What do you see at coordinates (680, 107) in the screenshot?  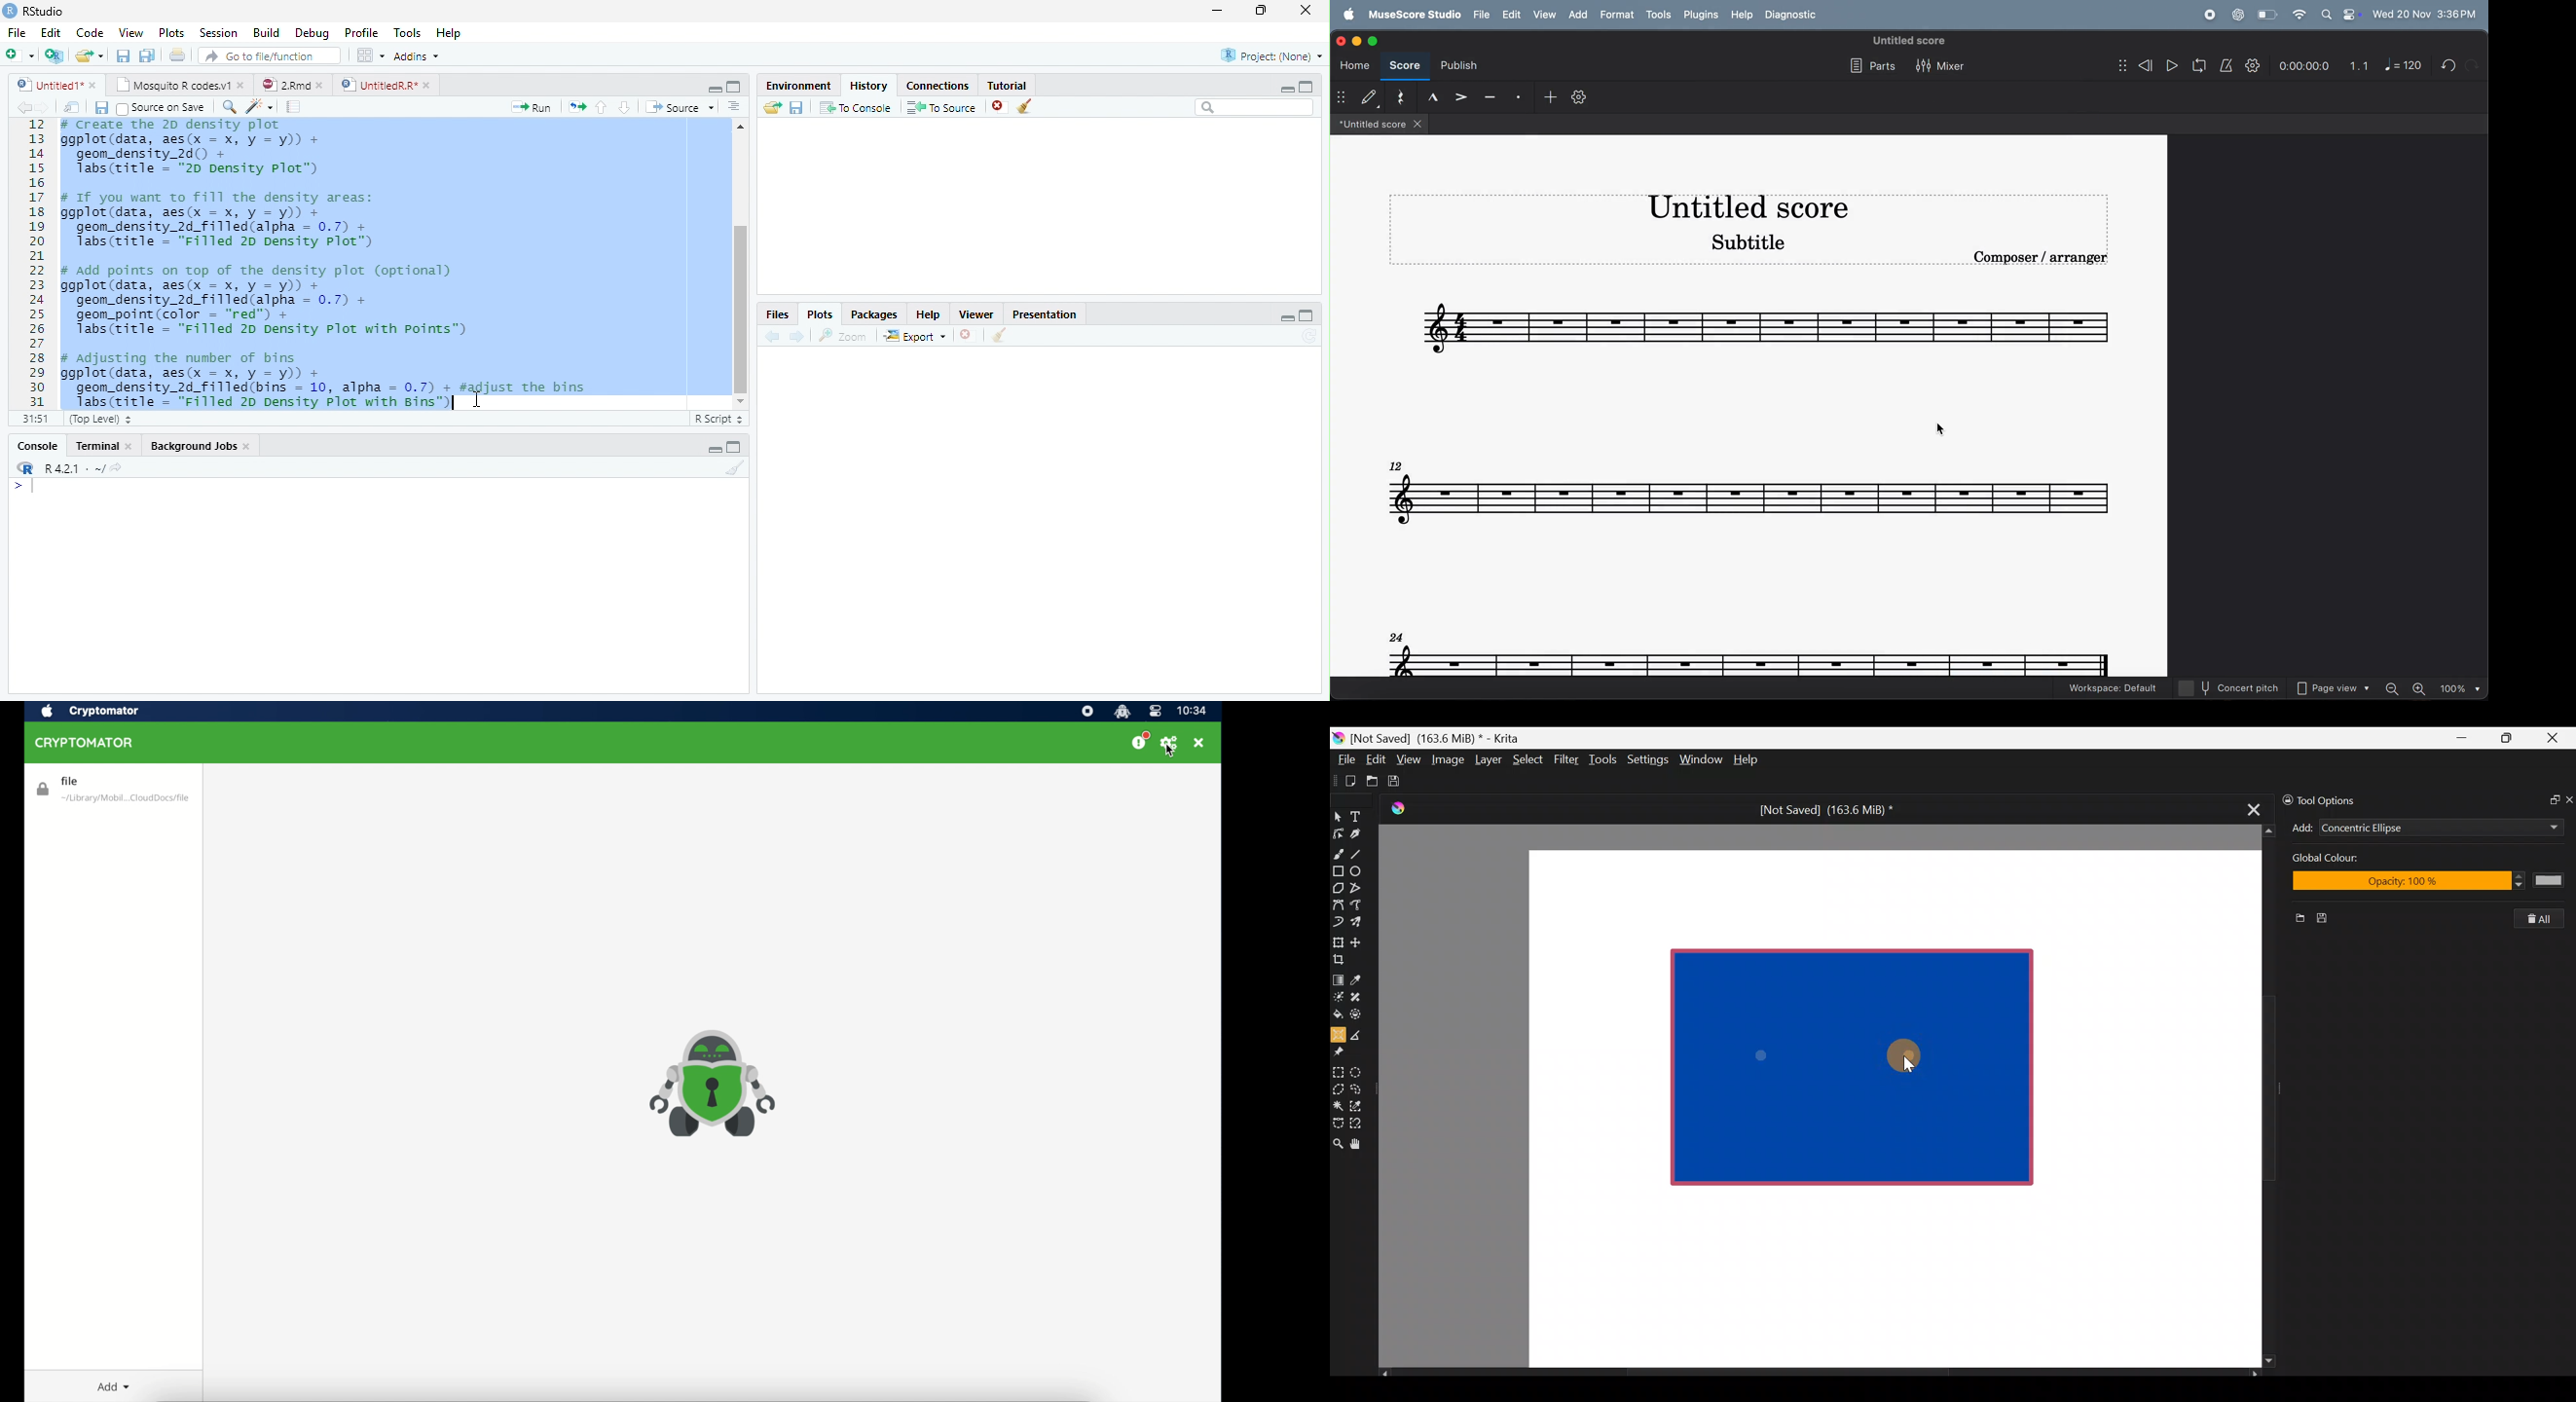 I see `Source` at bounding box center [680, 107].